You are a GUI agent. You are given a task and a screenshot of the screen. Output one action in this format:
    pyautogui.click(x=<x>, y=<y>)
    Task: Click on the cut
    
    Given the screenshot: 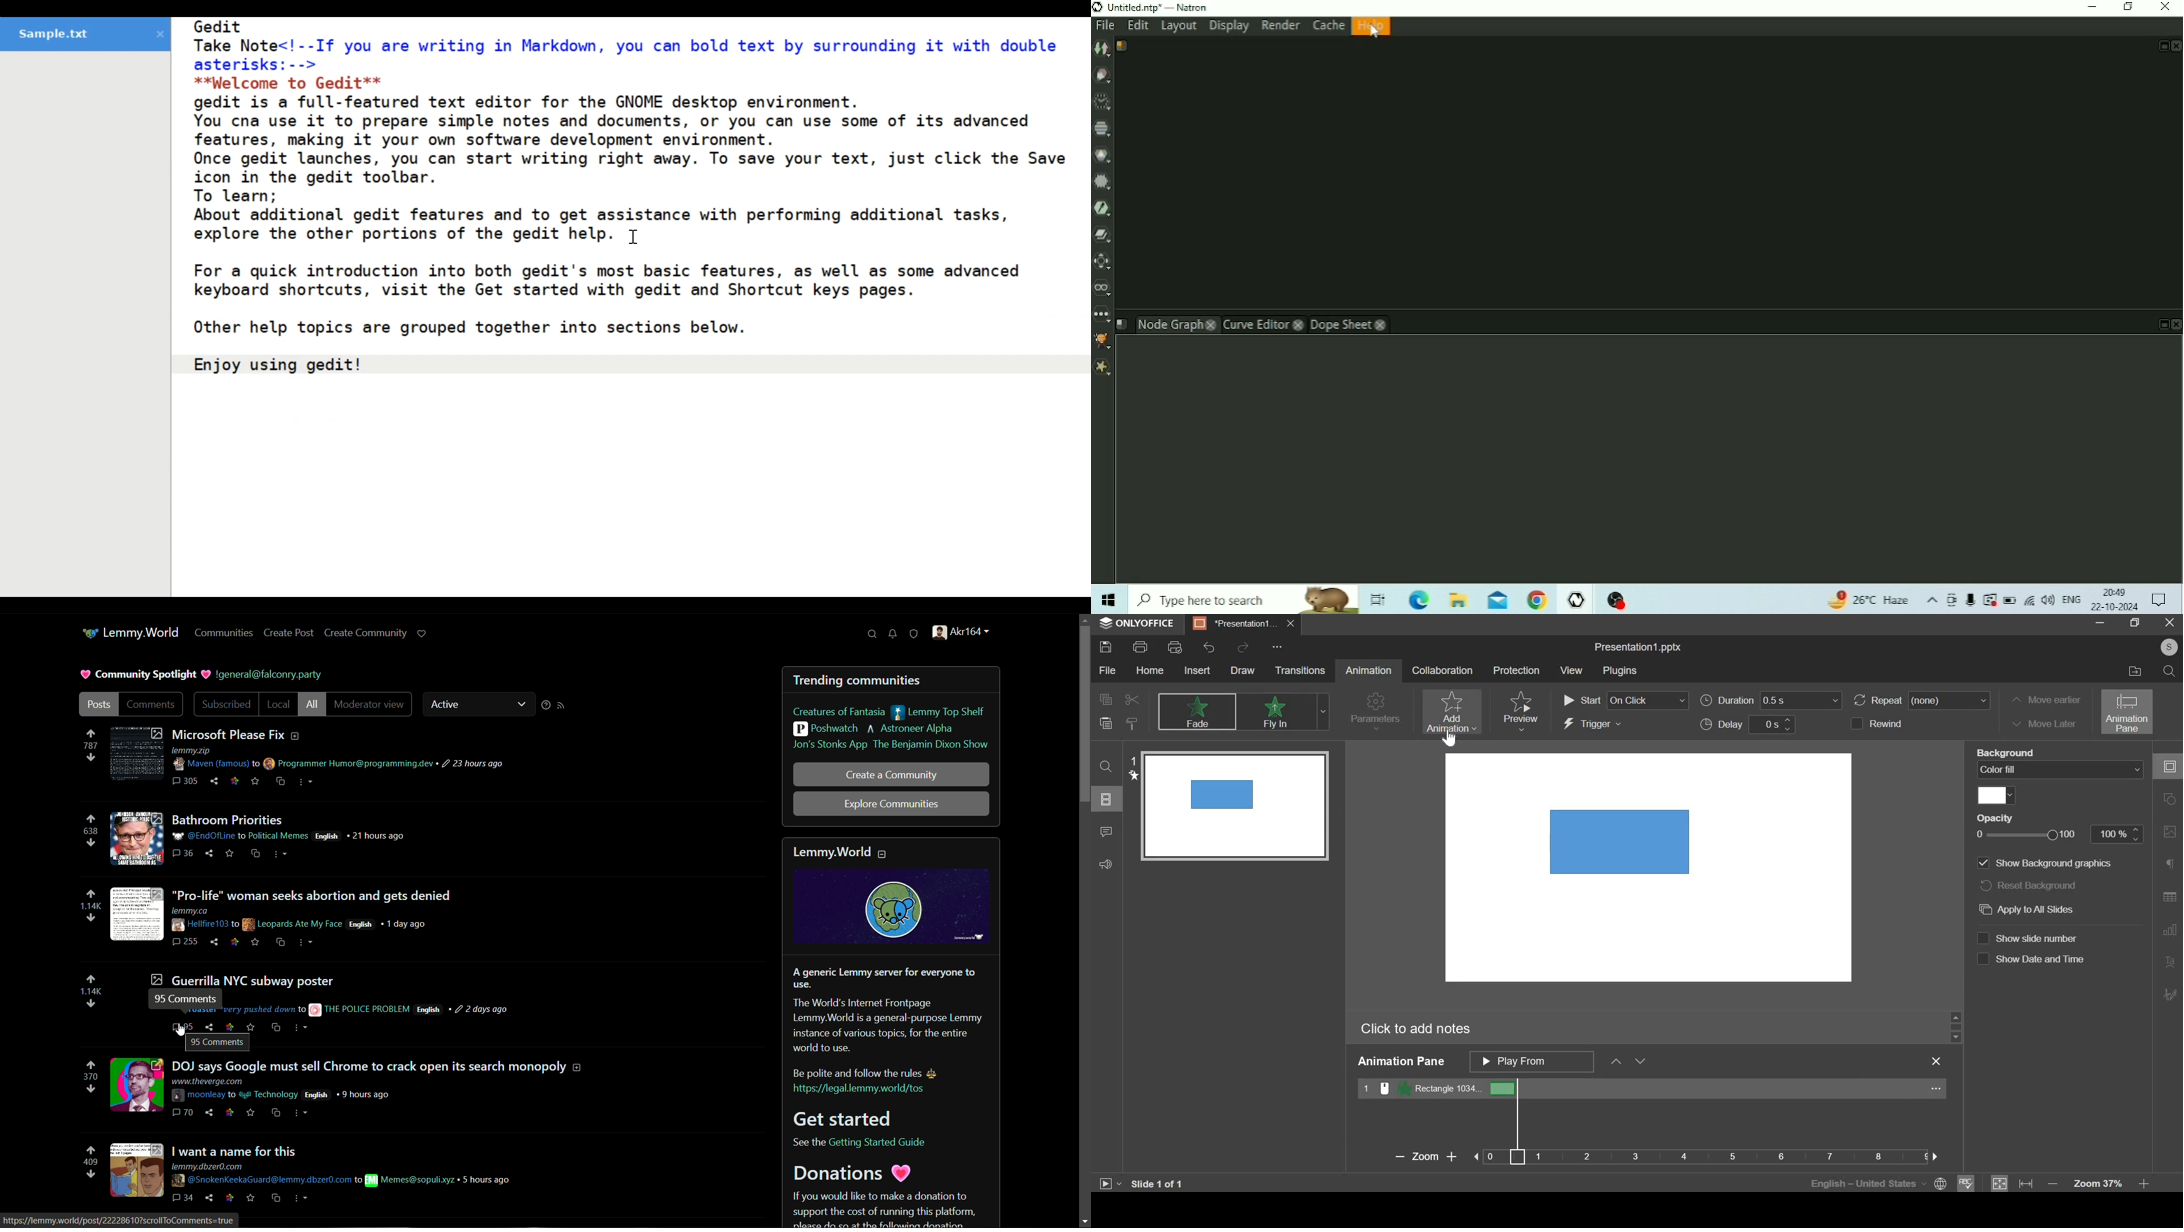 What is the action you would take?
    pyautogui.click(x=1133, y=699)
    